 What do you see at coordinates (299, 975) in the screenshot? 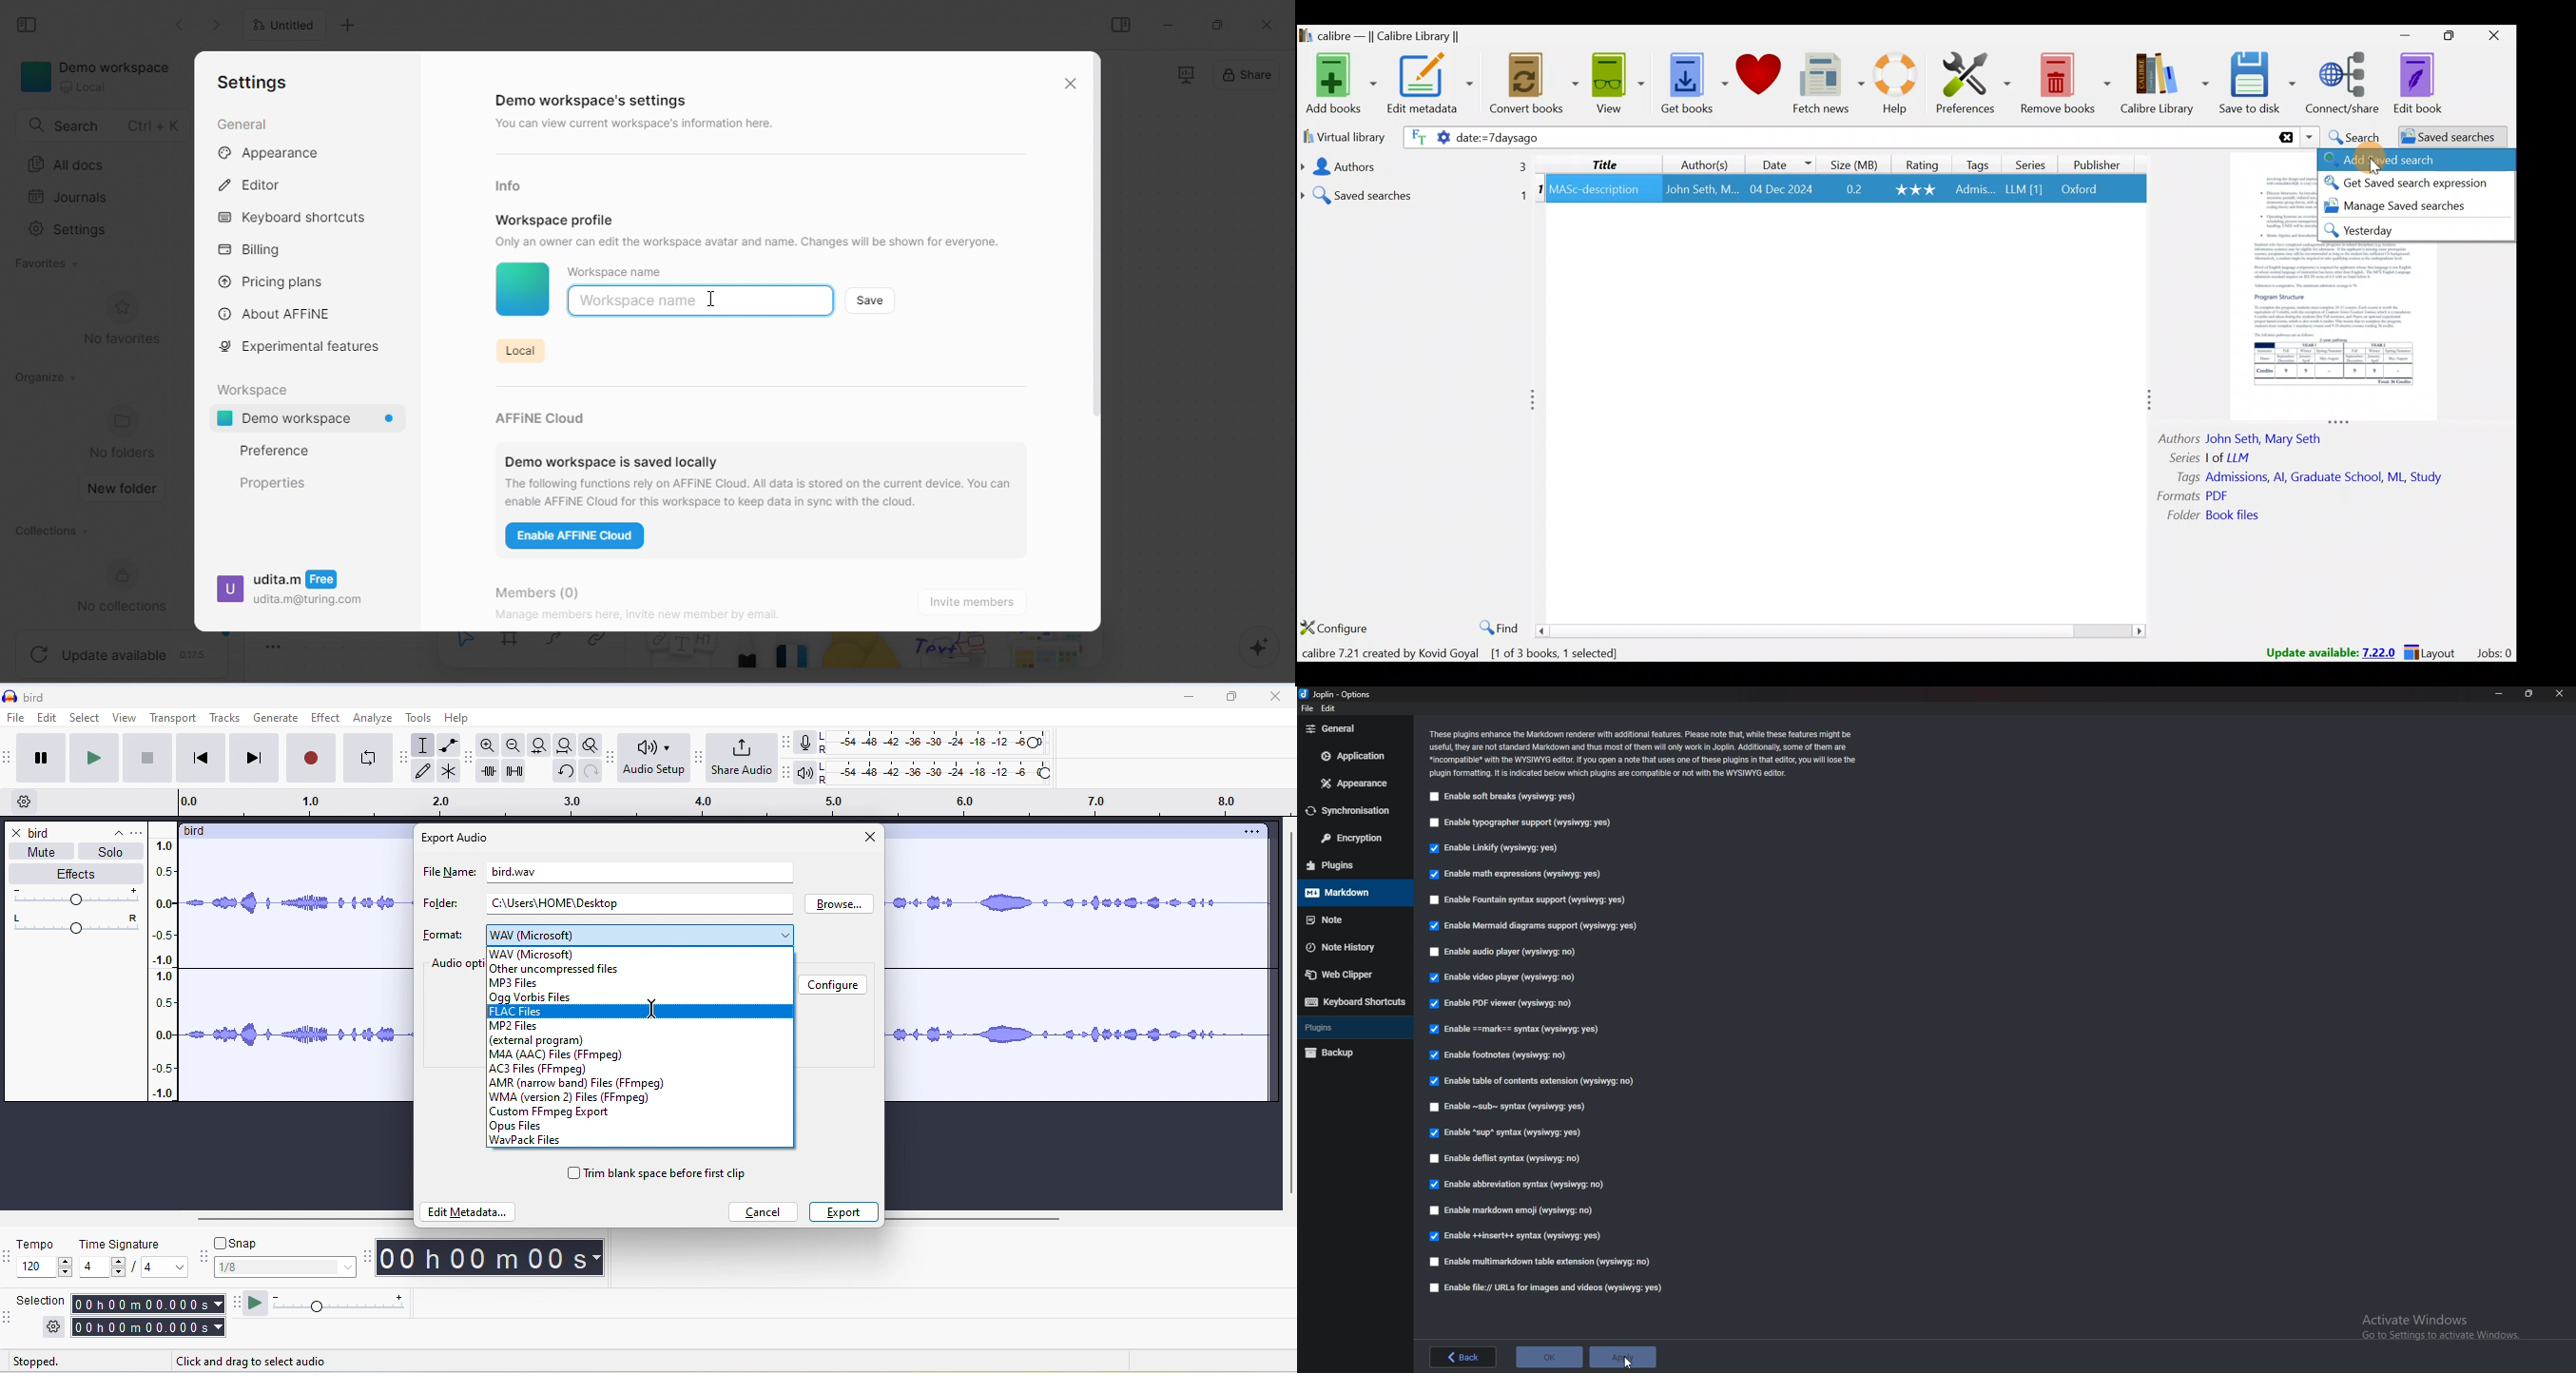
I see `record audio` at bounding box center [299, 975].